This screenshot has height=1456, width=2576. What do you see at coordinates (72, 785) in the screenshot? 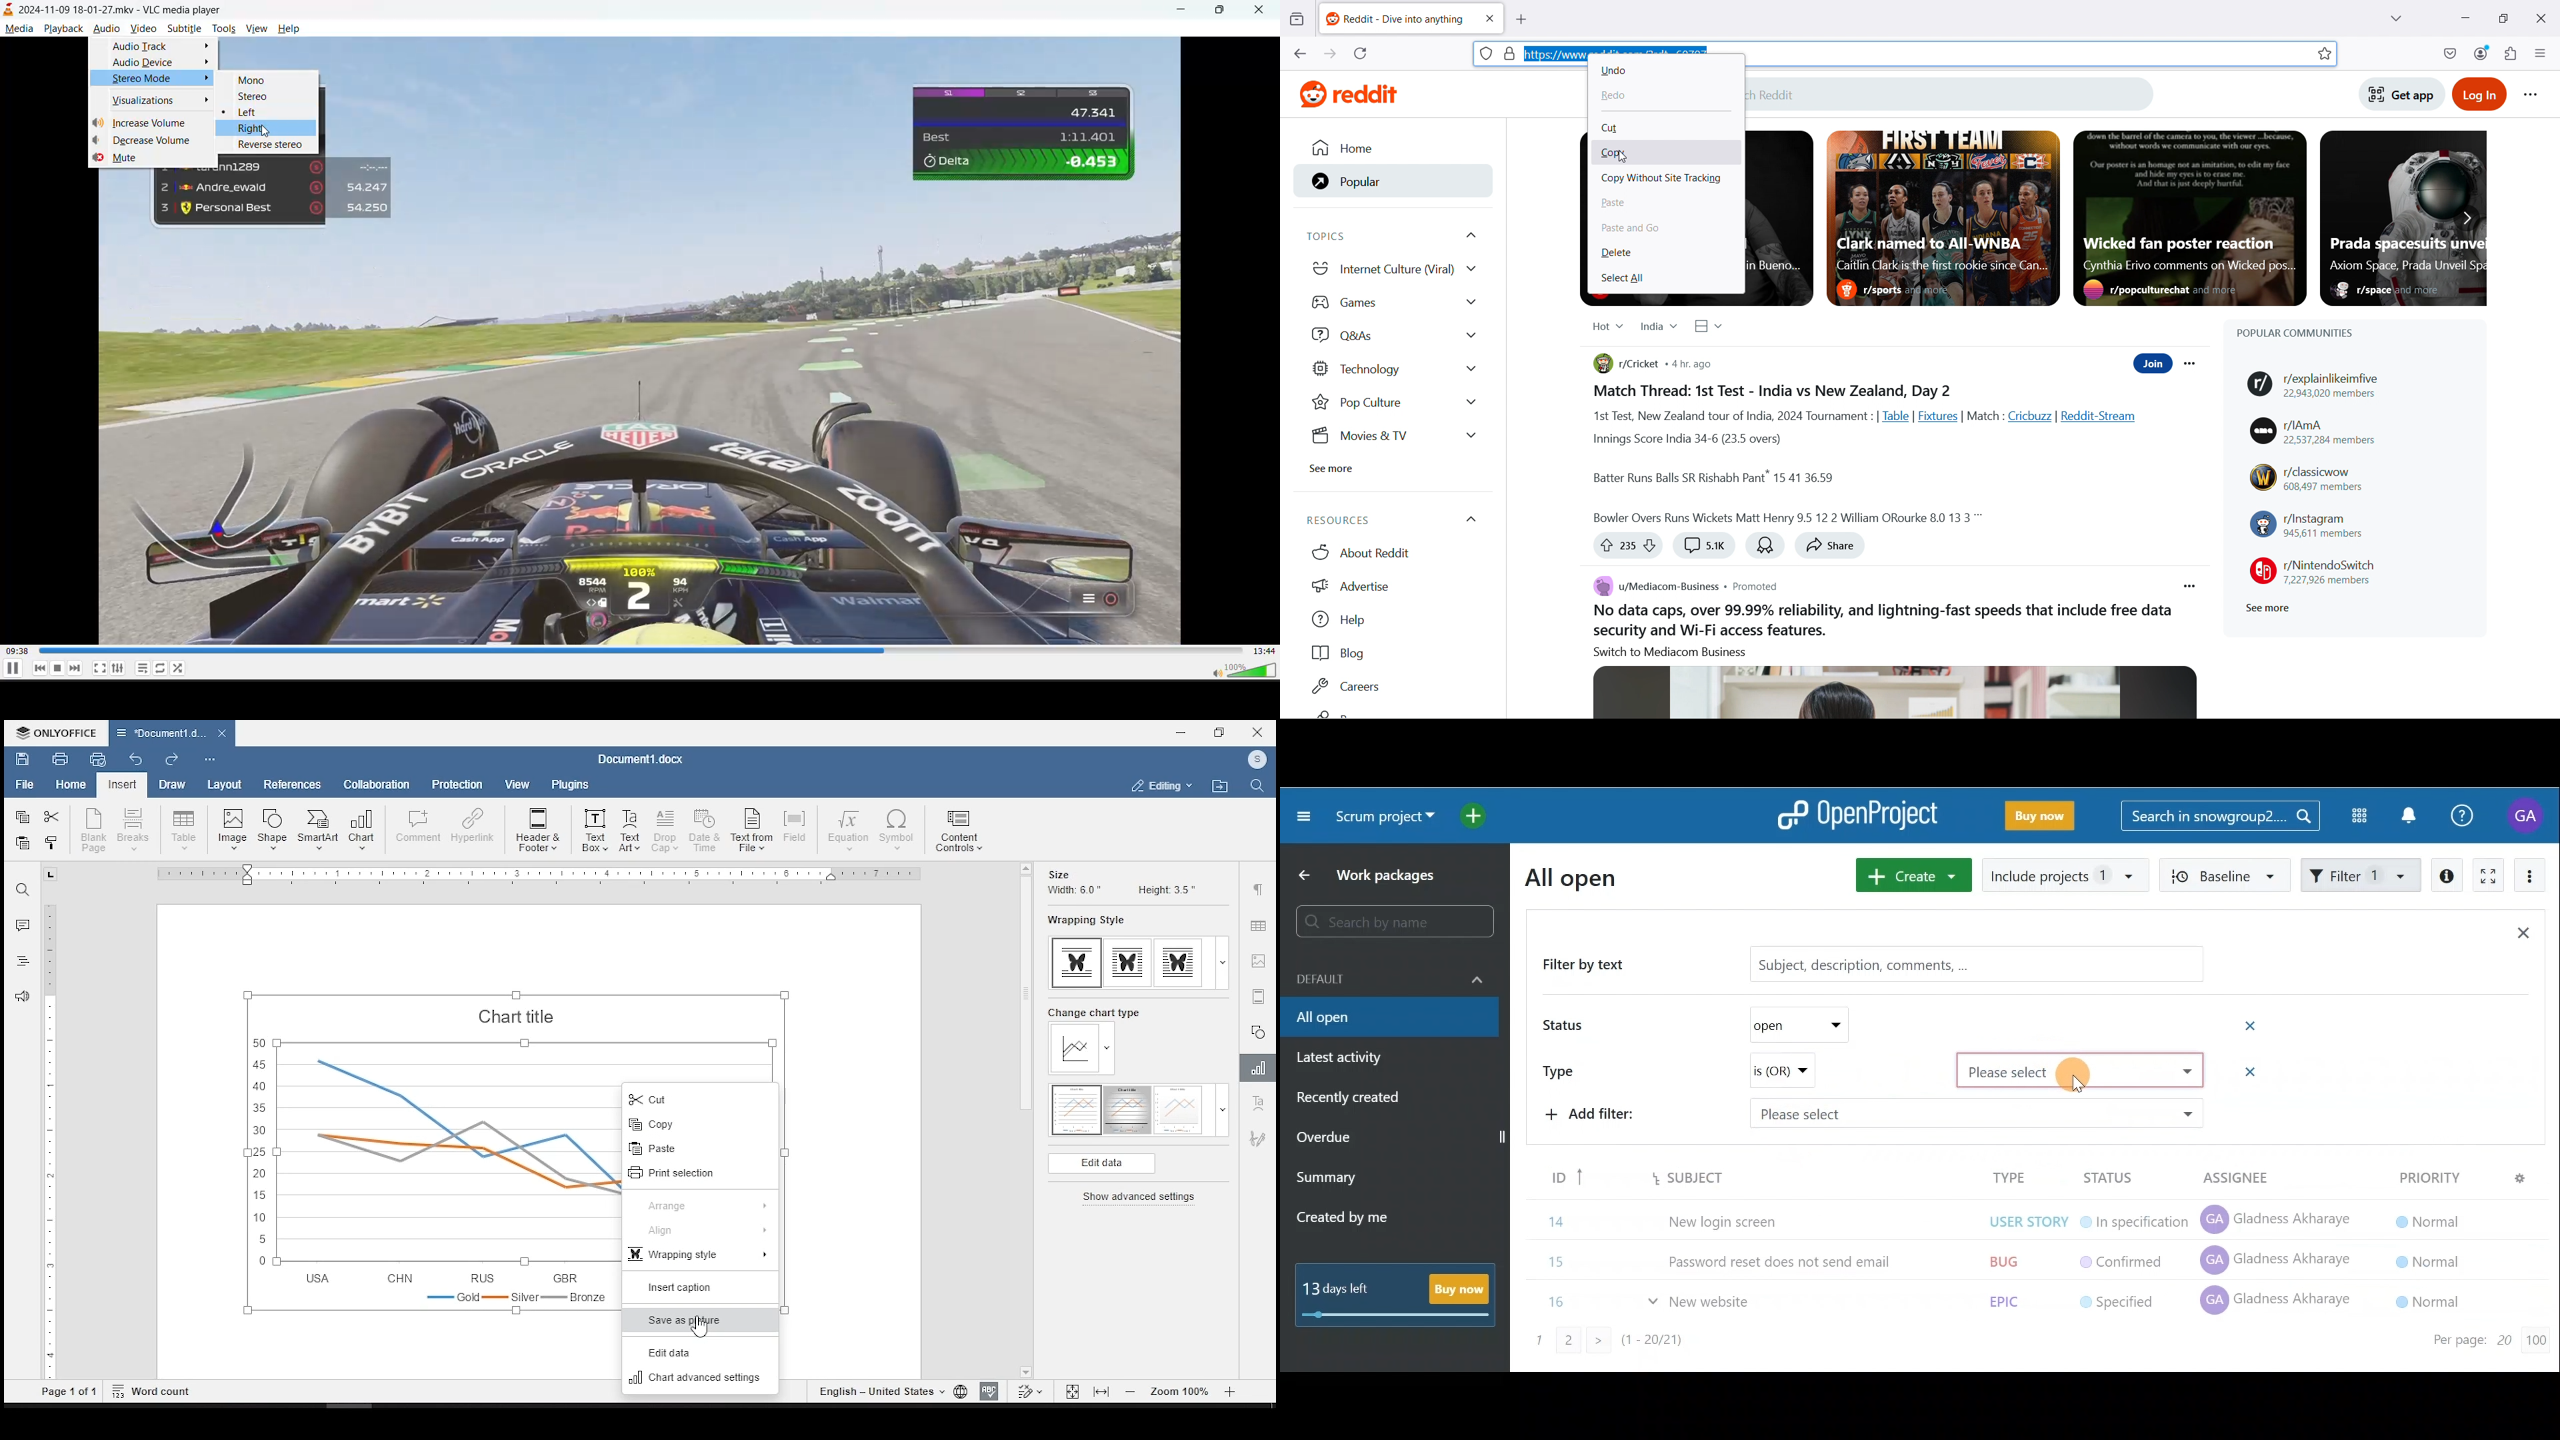
I see `home` at bounding box center [72, 785].